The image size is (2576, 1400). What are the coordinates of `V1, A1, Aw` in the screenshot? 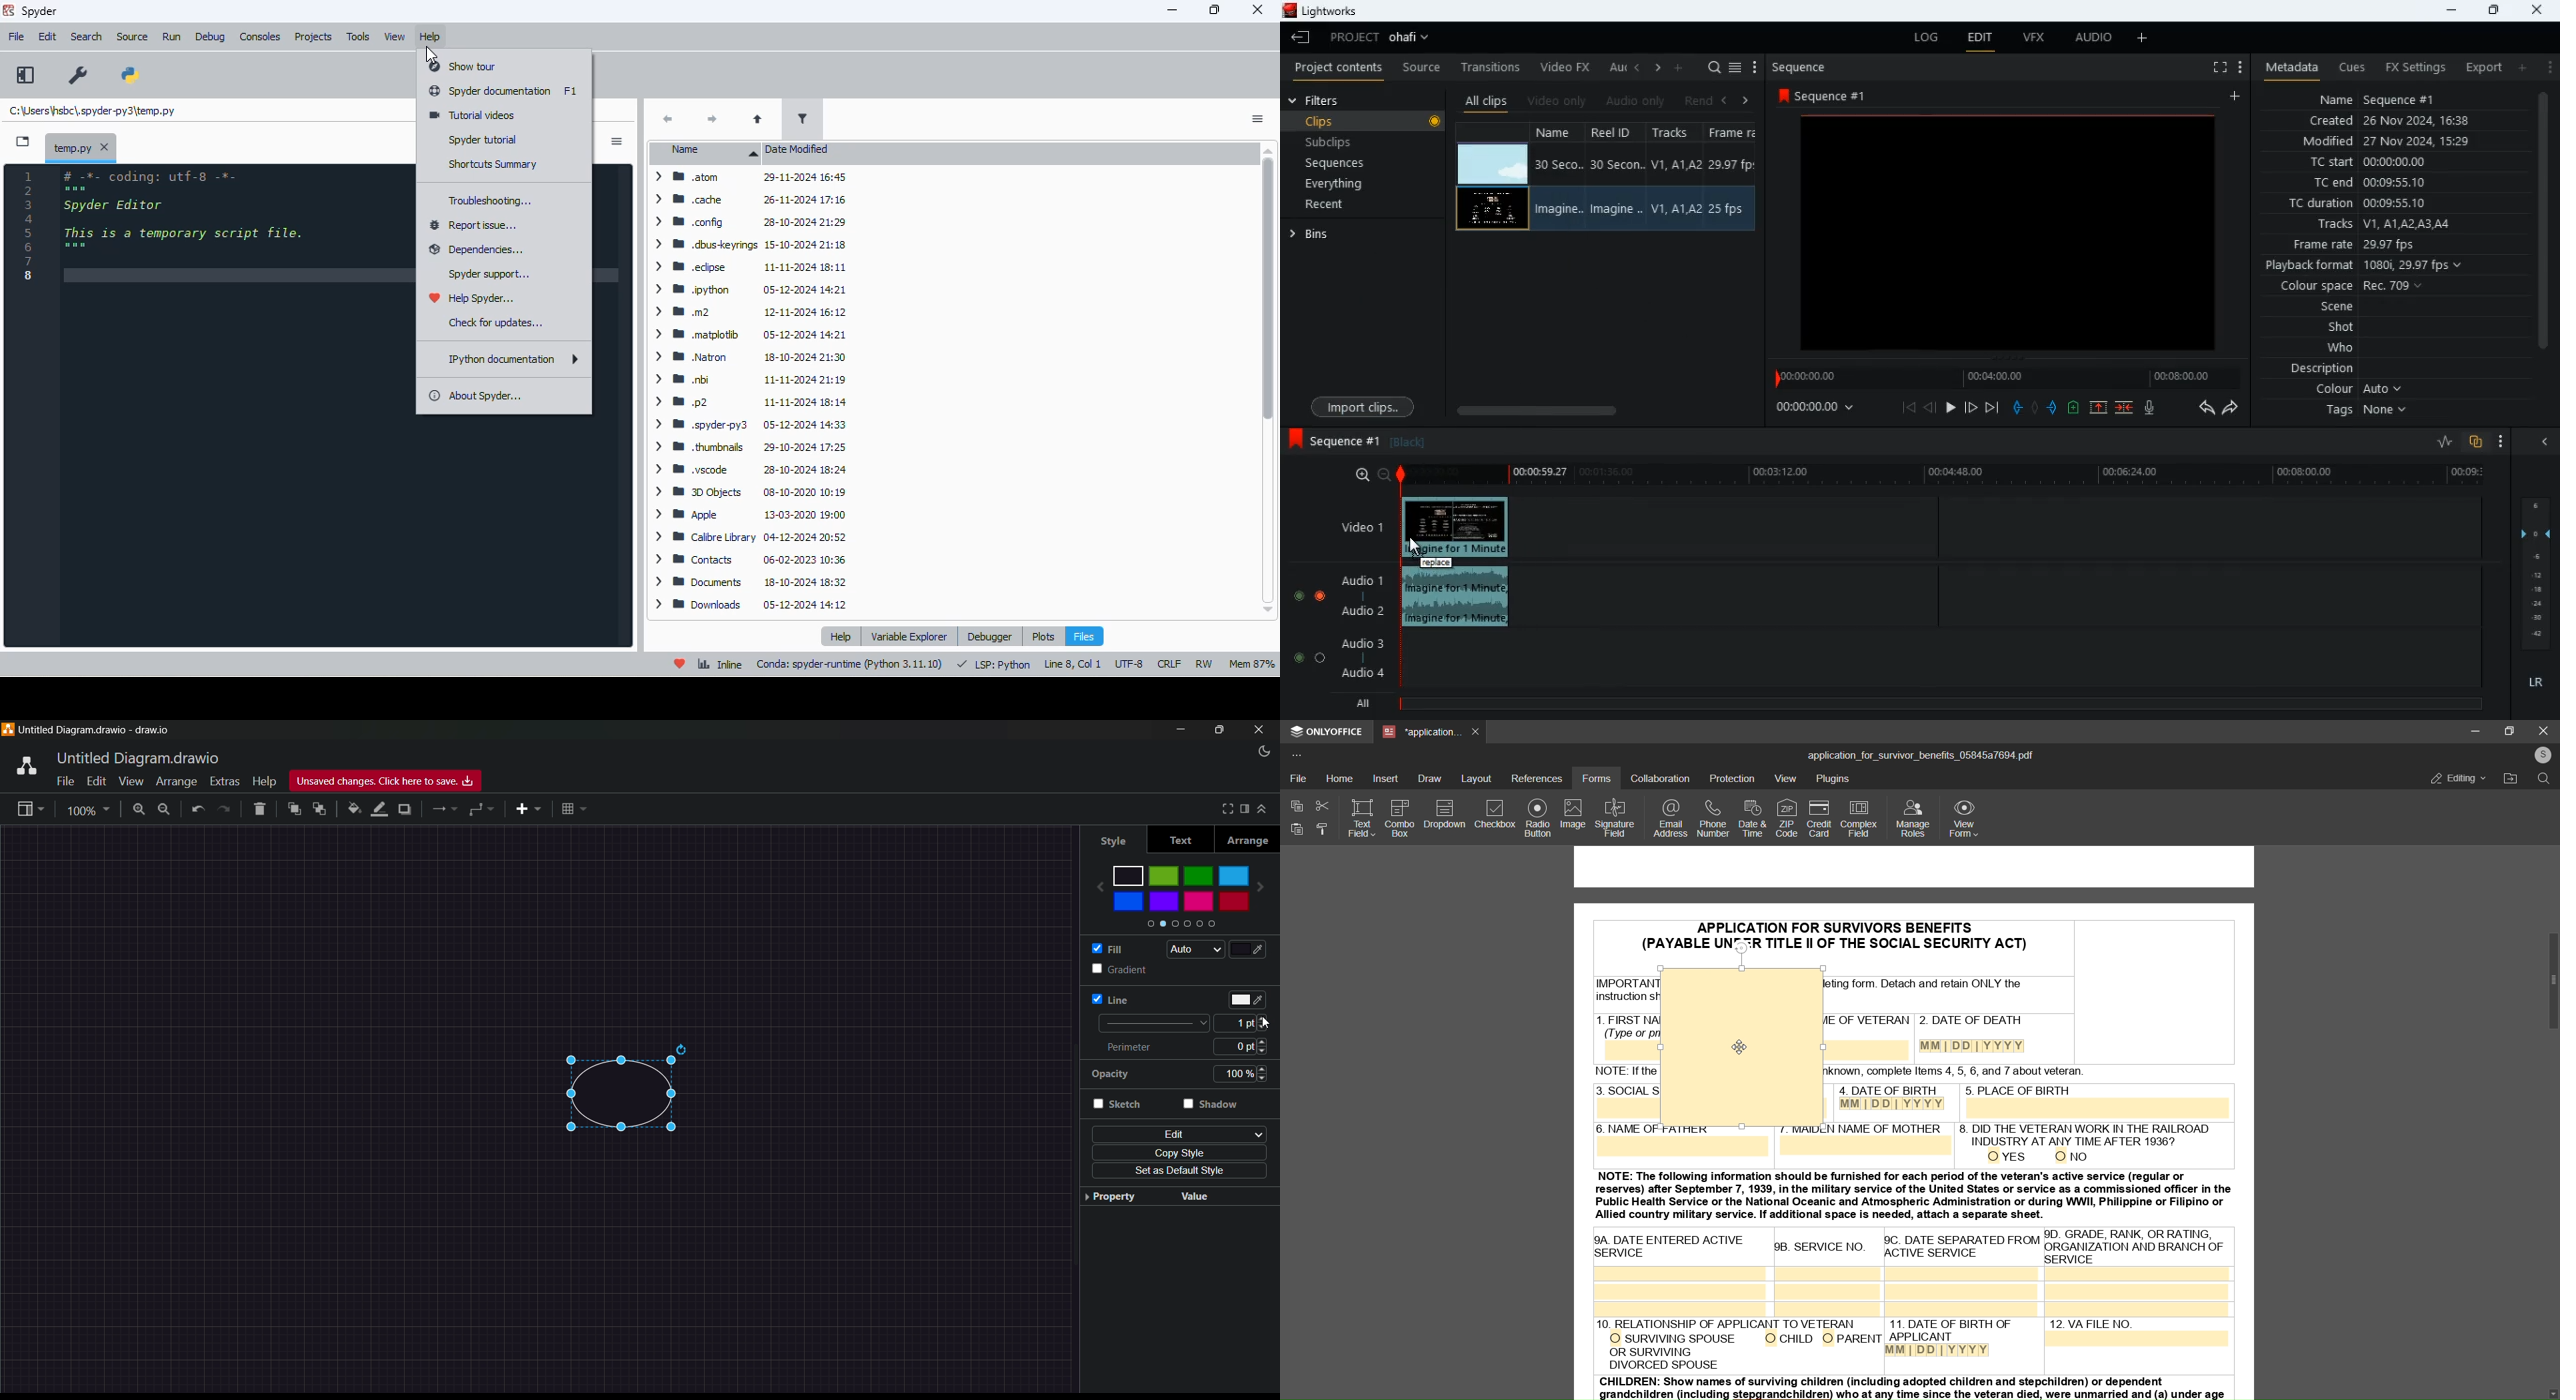 It's located at (1675, 210).